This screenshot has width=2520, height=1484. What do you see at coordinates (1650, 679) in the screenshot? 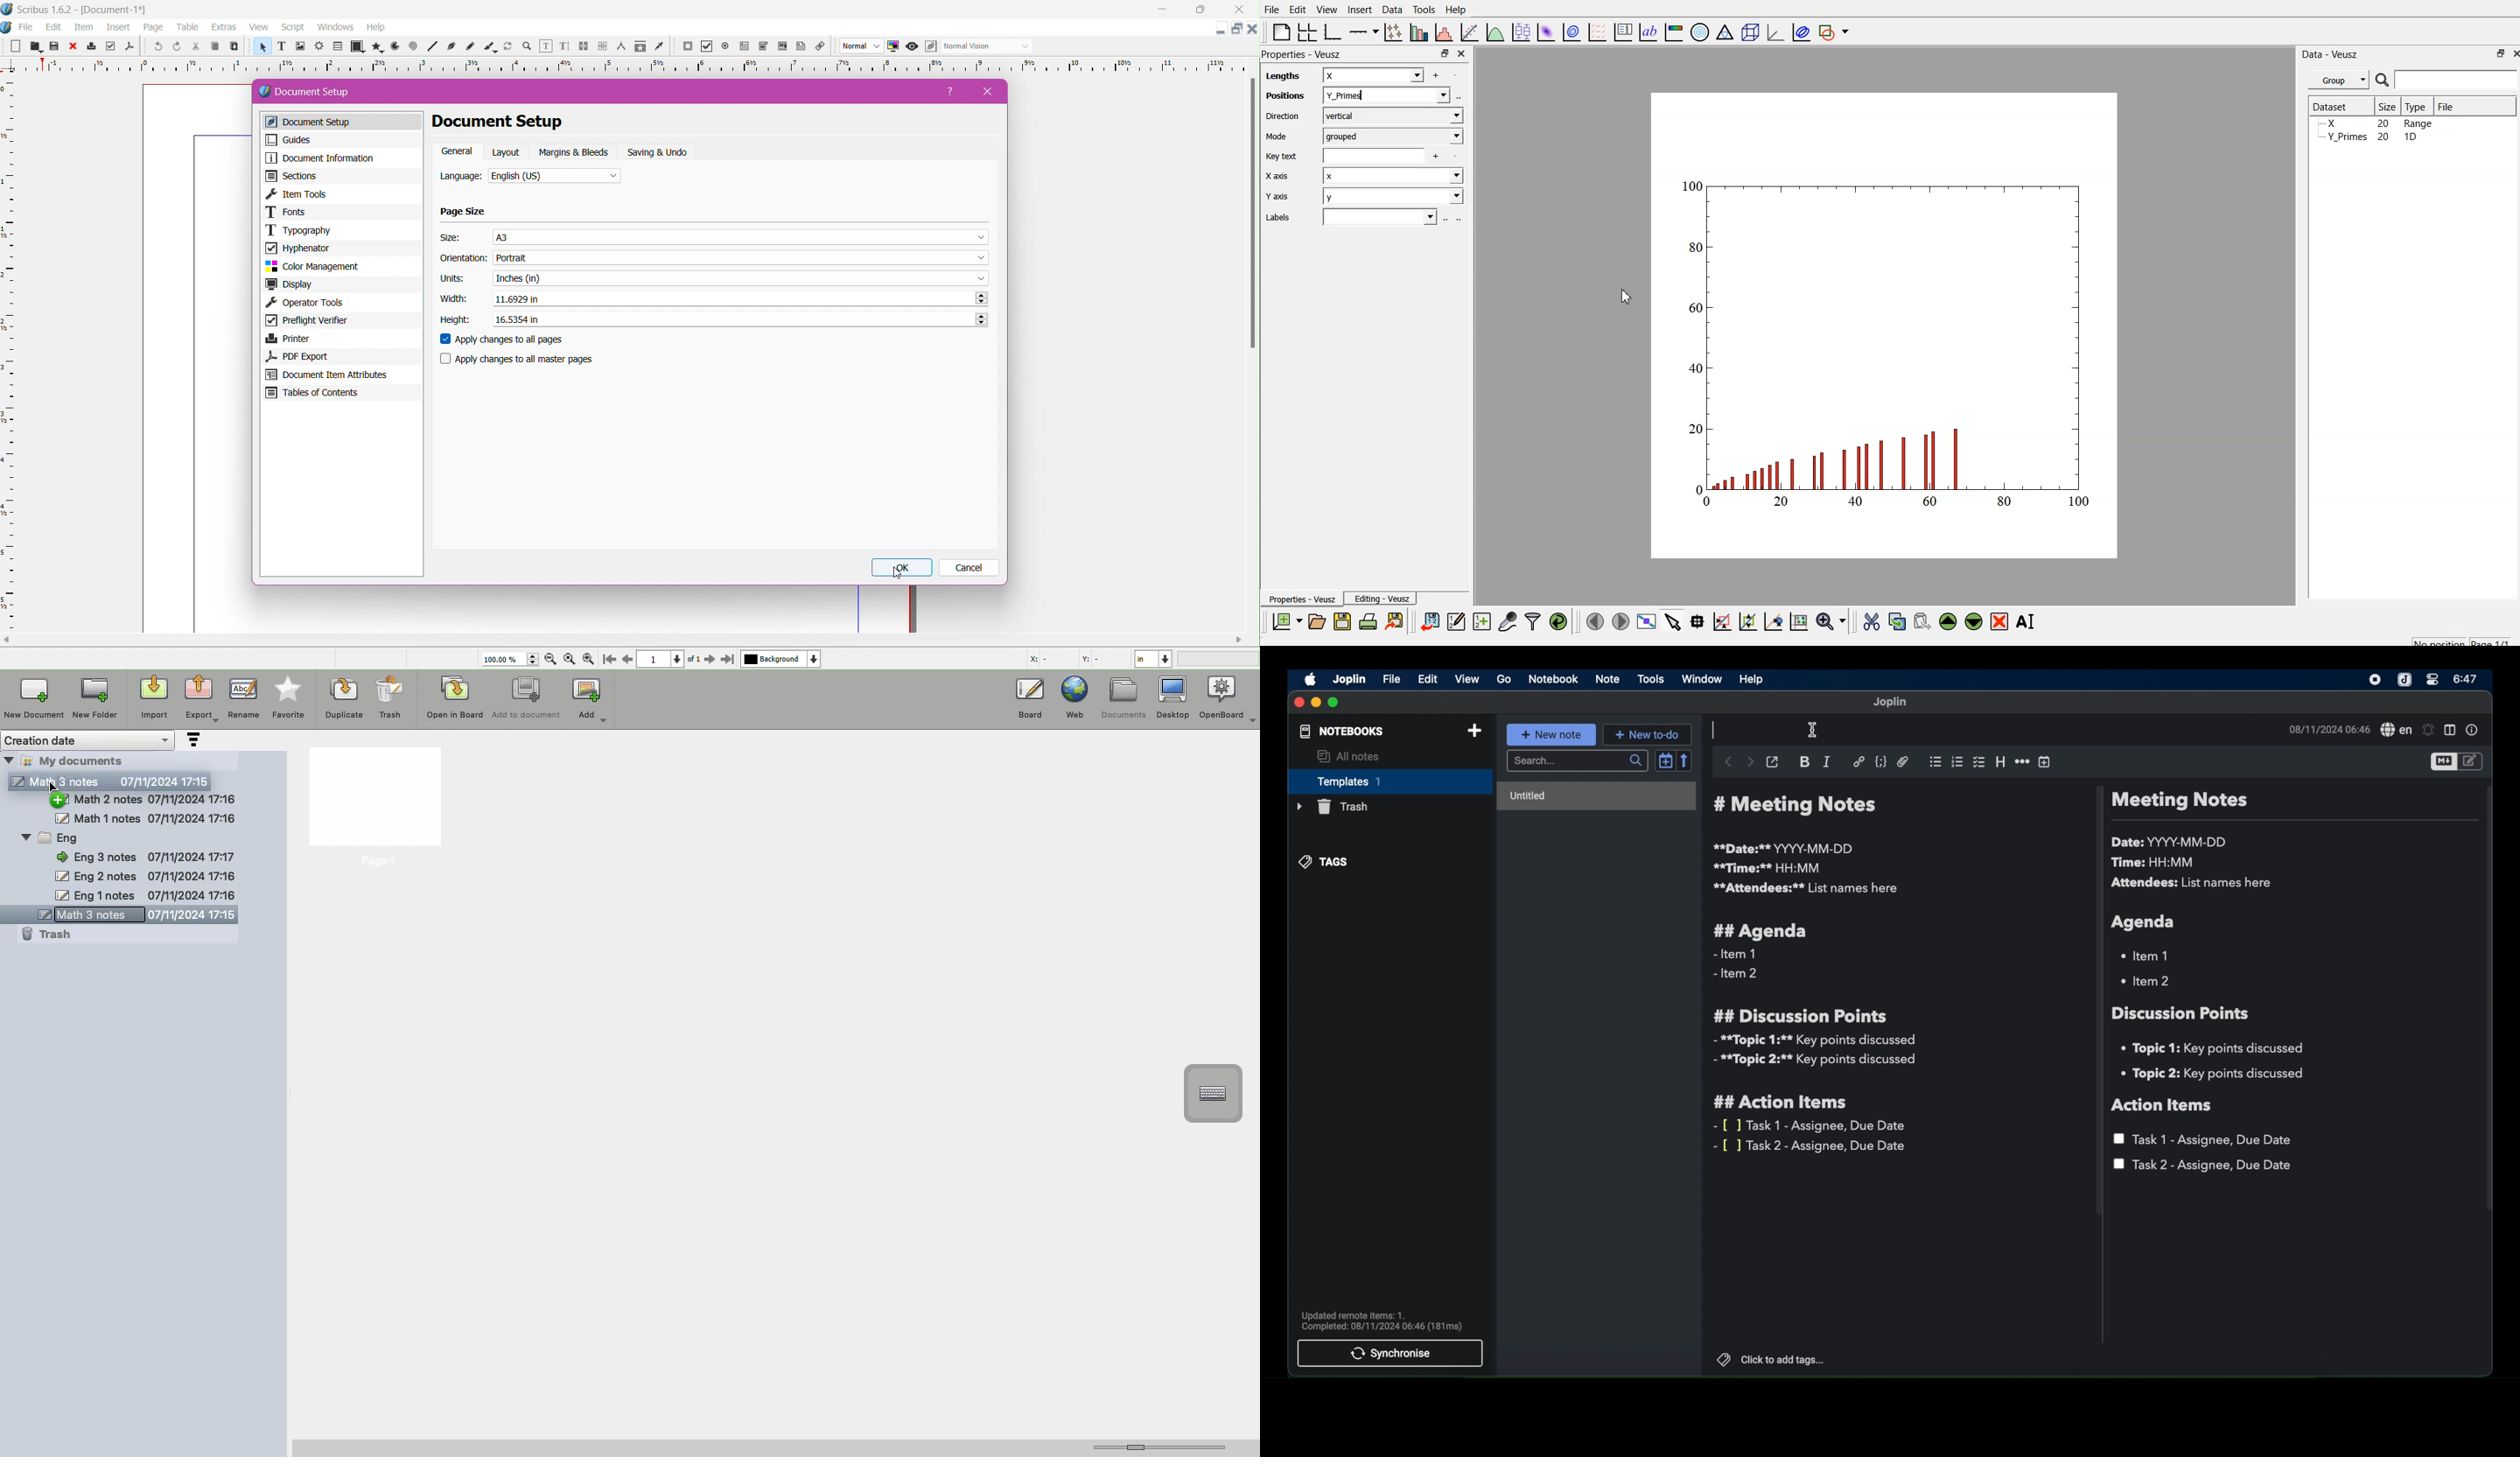
I see `tools` at bounding box center [1650, 679].